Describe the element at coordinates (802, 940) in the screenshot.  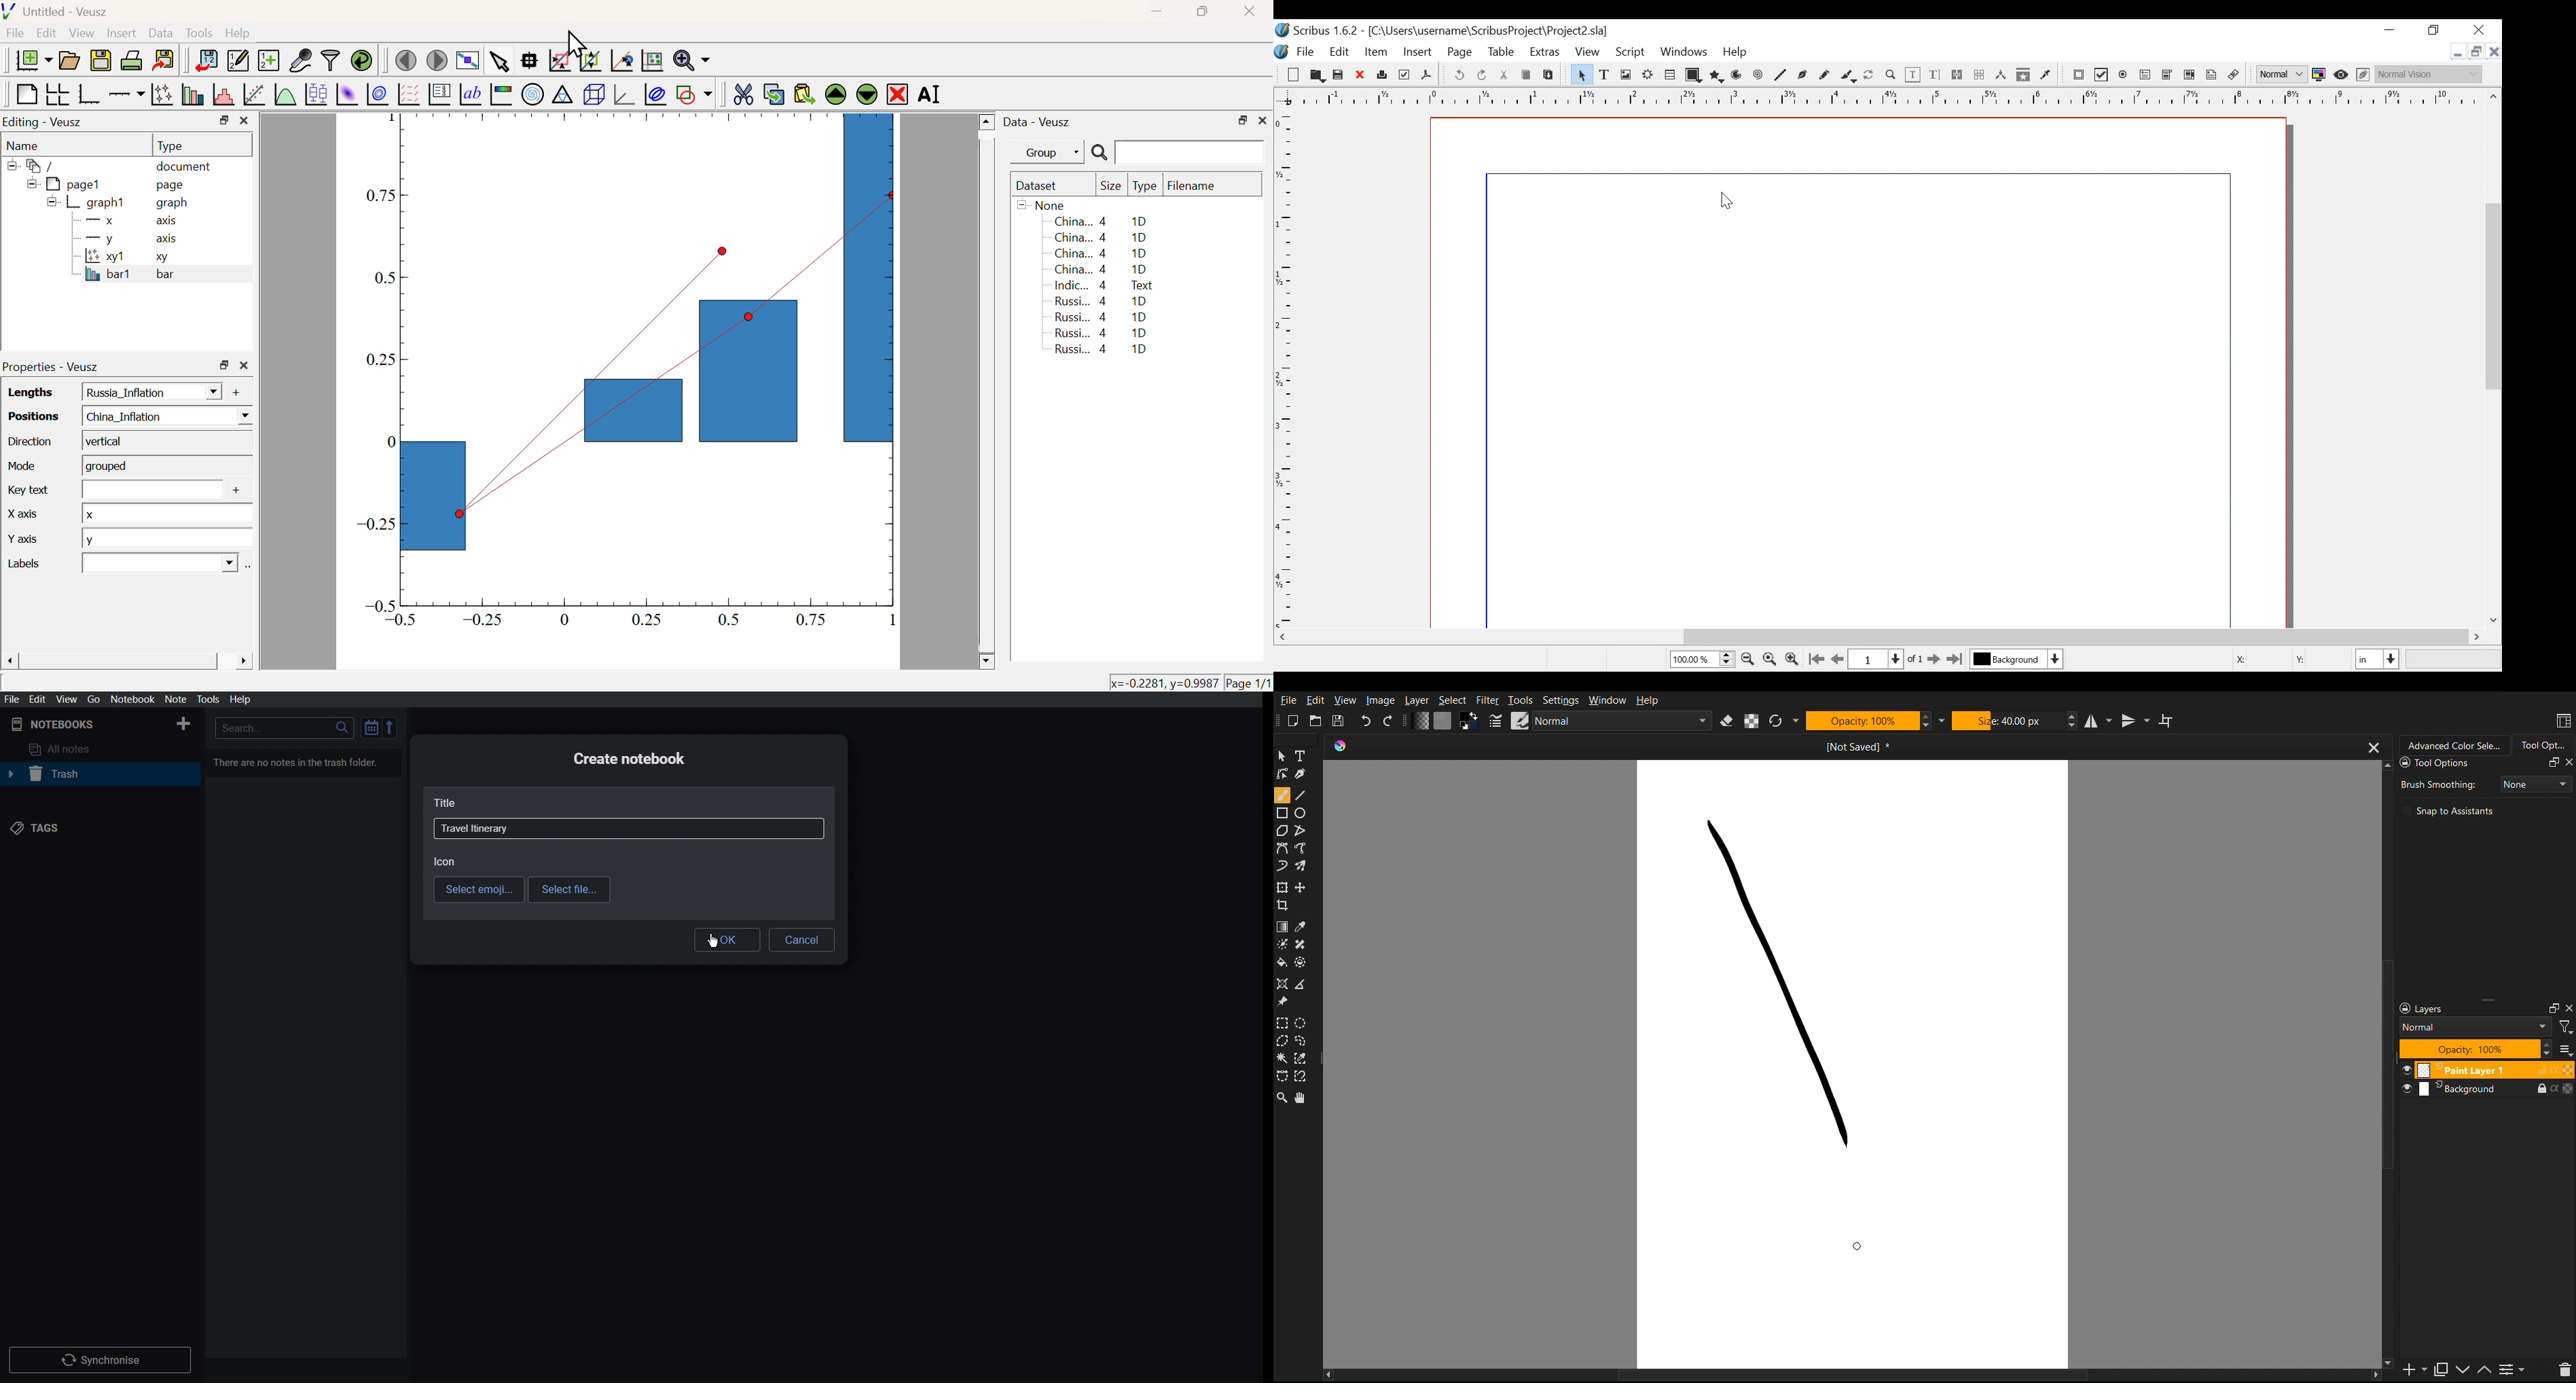
I see `Cancel` at that location.